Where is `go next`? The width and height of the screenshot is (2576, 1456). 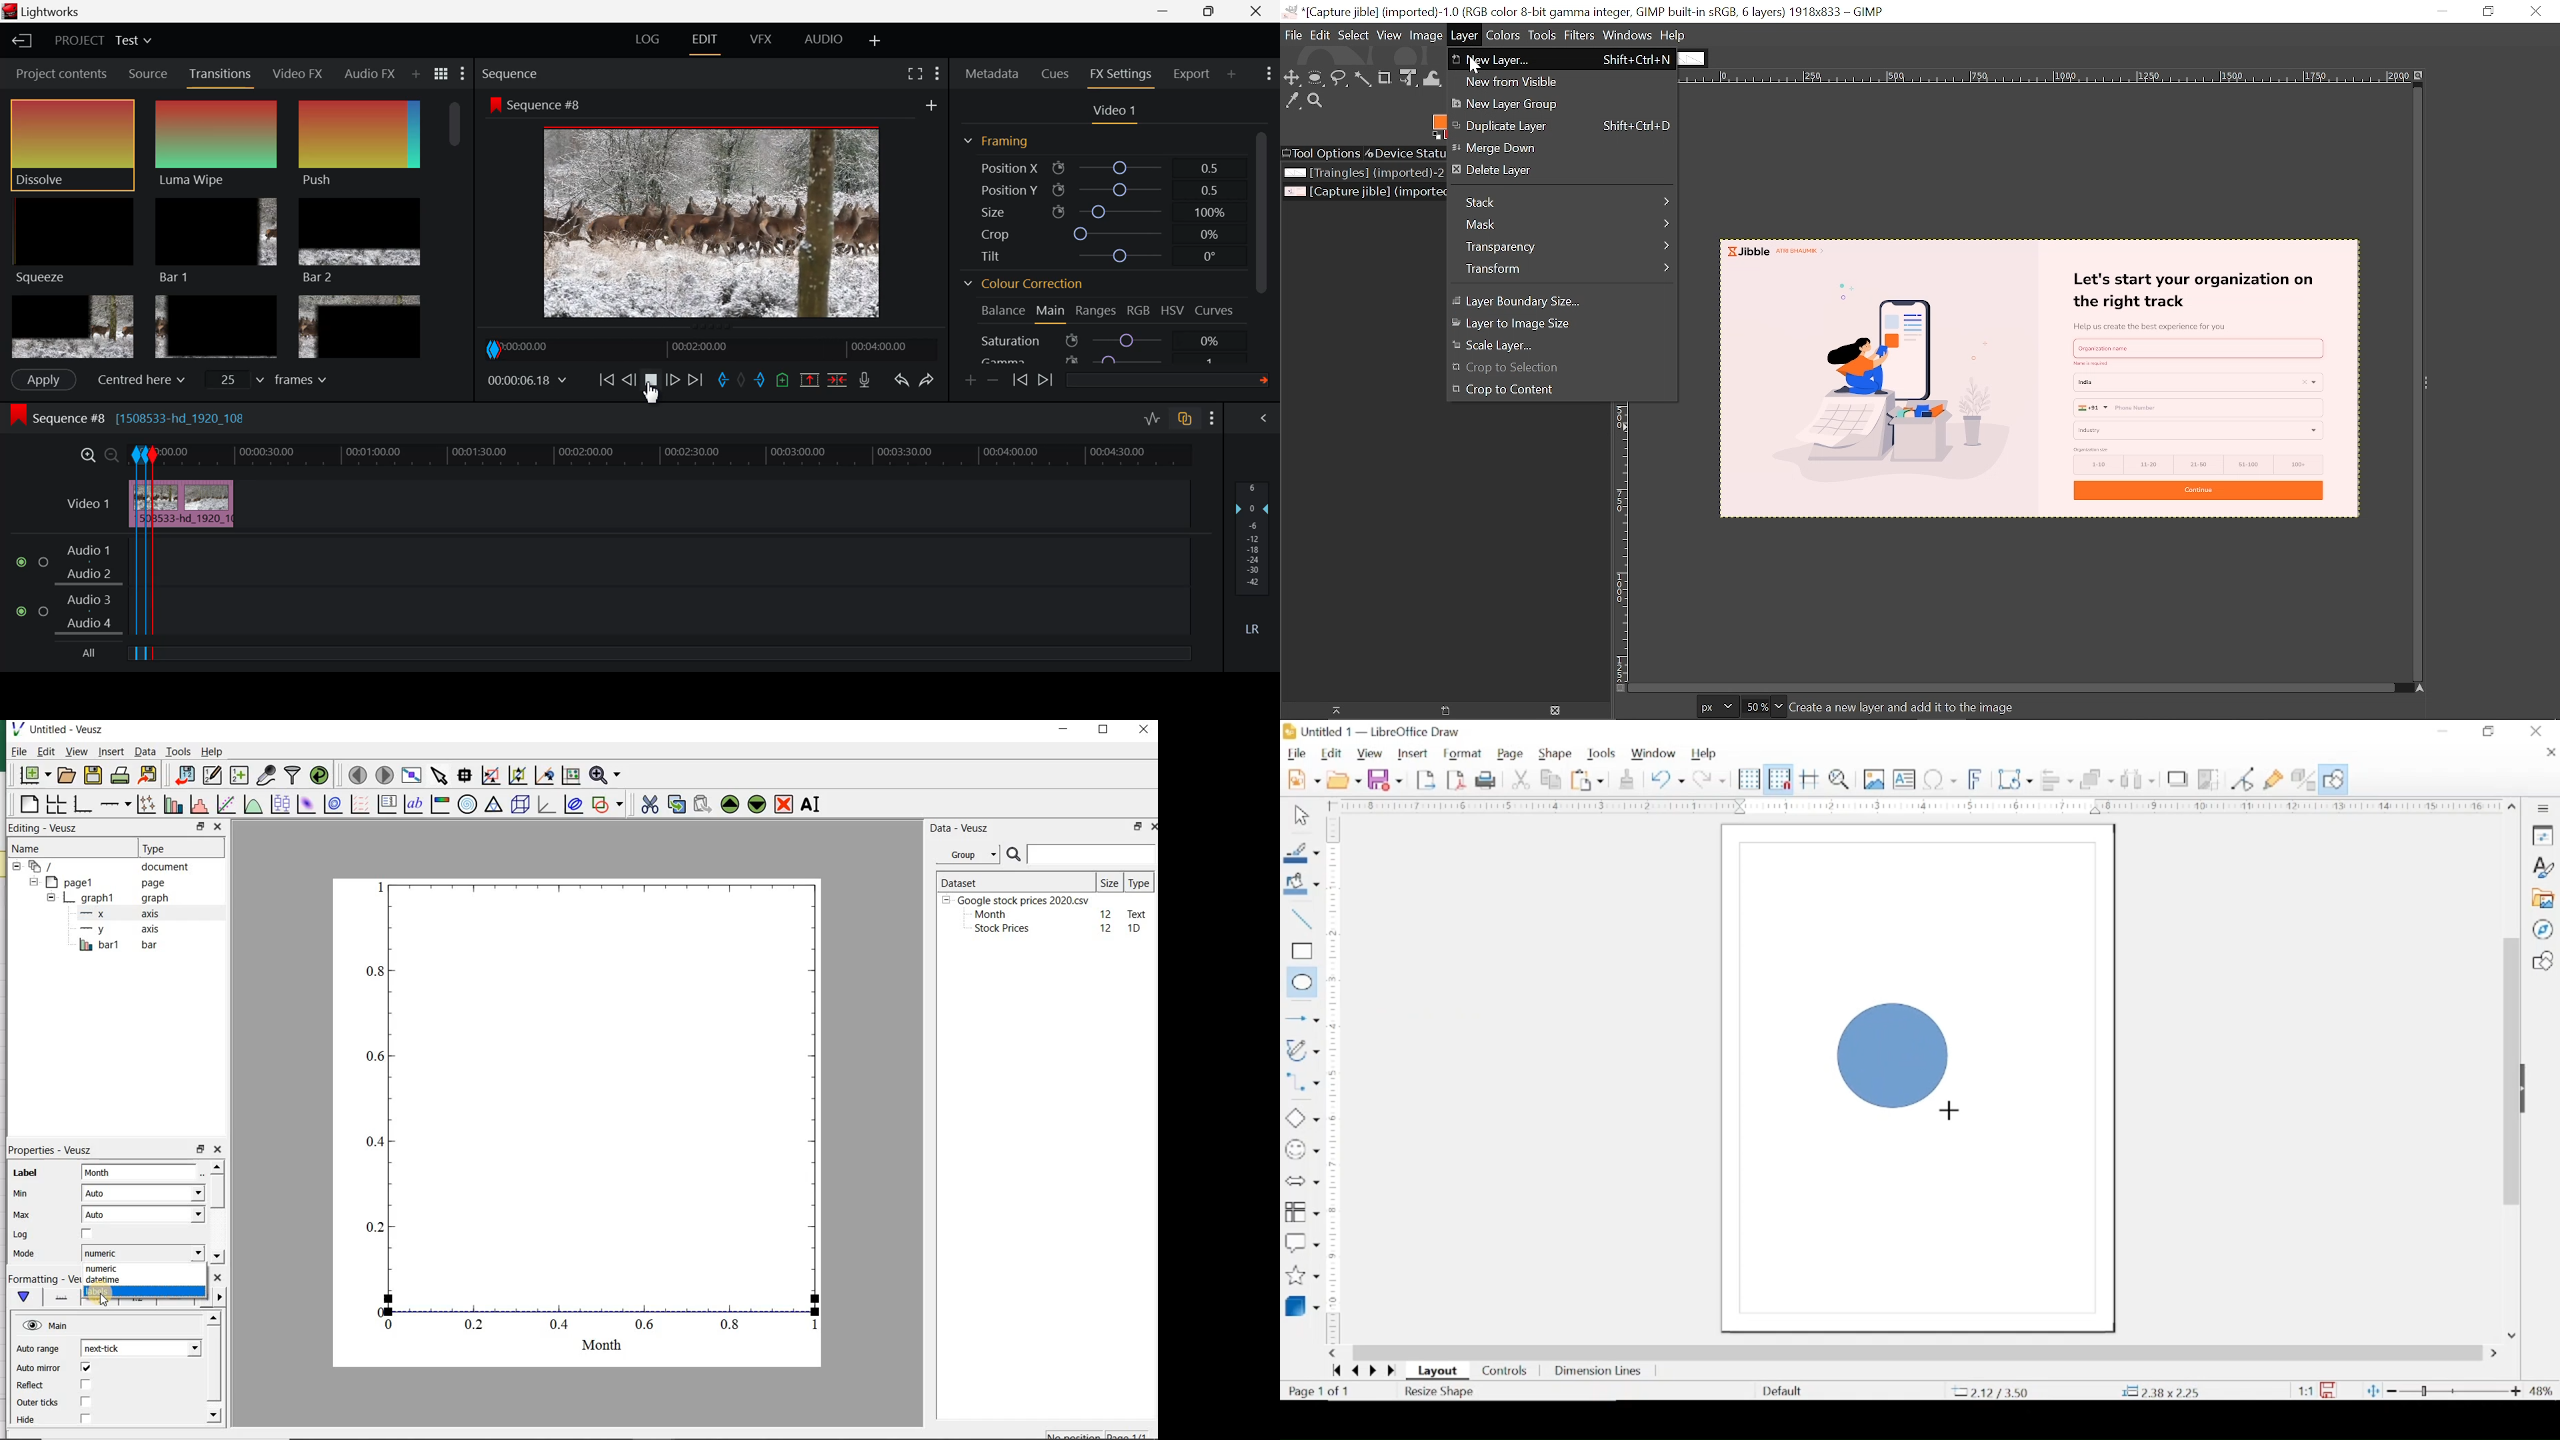 go next is located at coordinates (1369, 1371).